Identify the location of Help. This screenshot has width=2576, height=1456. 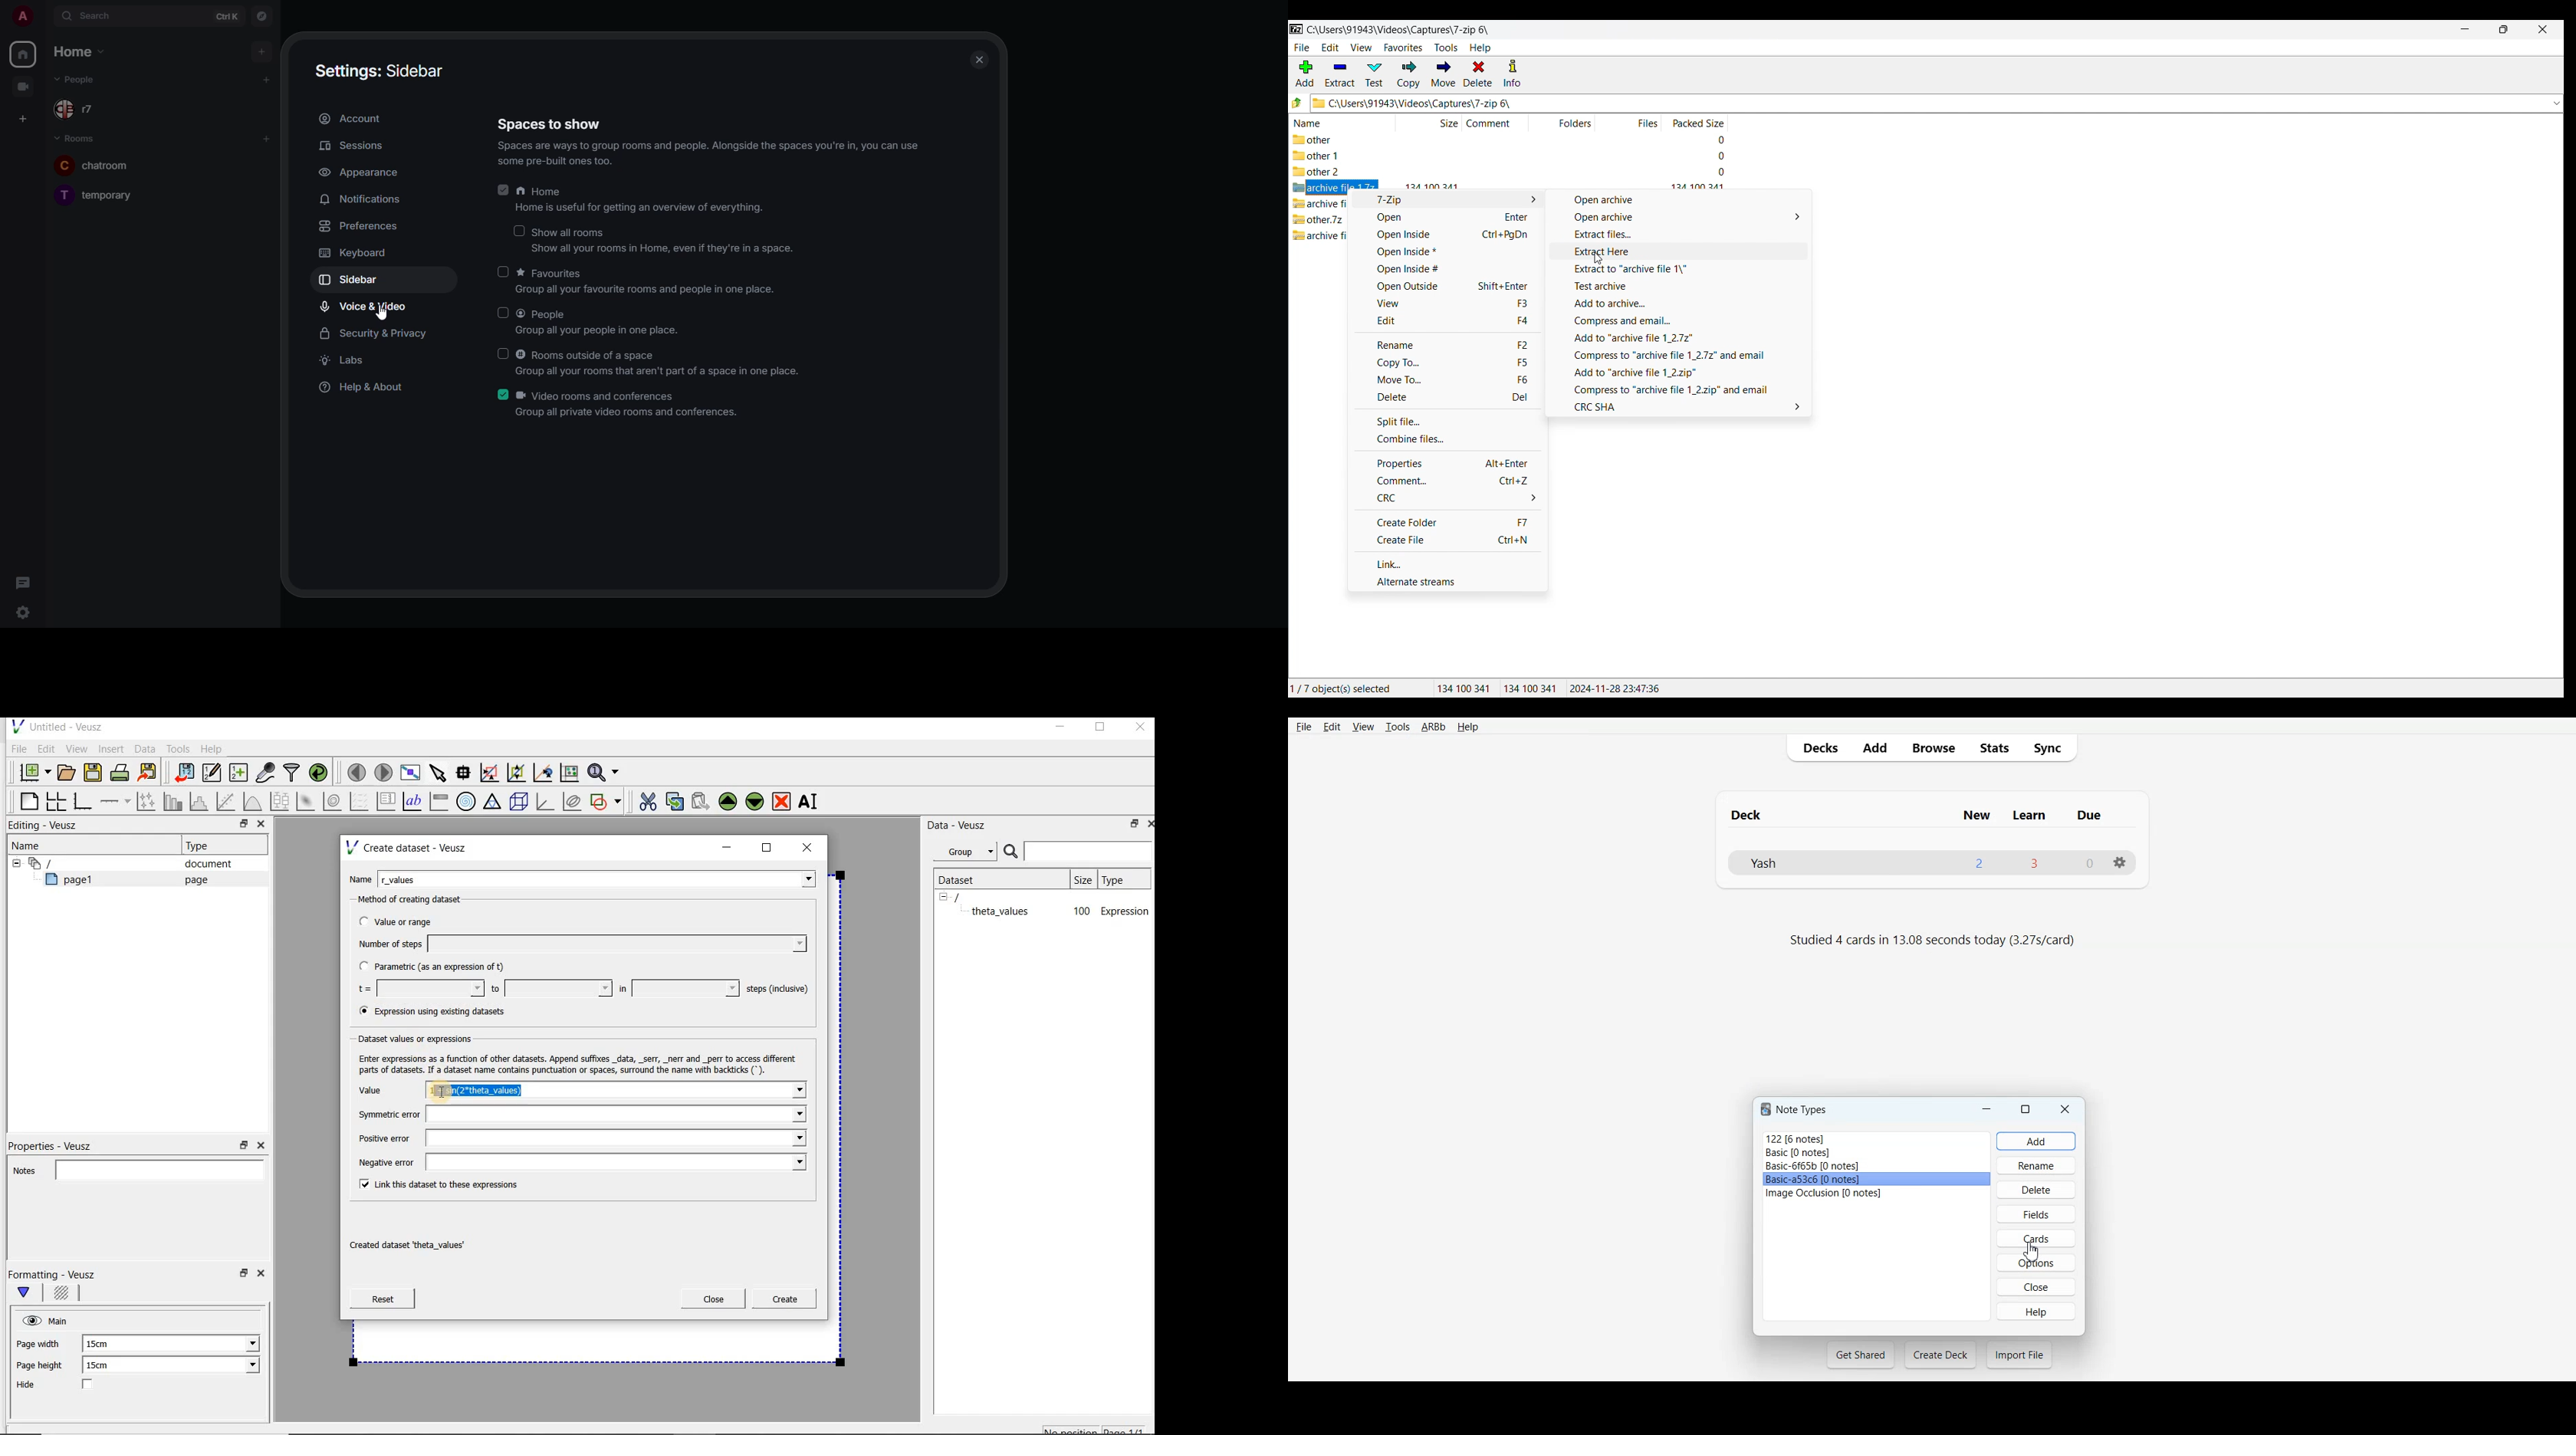
(2036, 1311).